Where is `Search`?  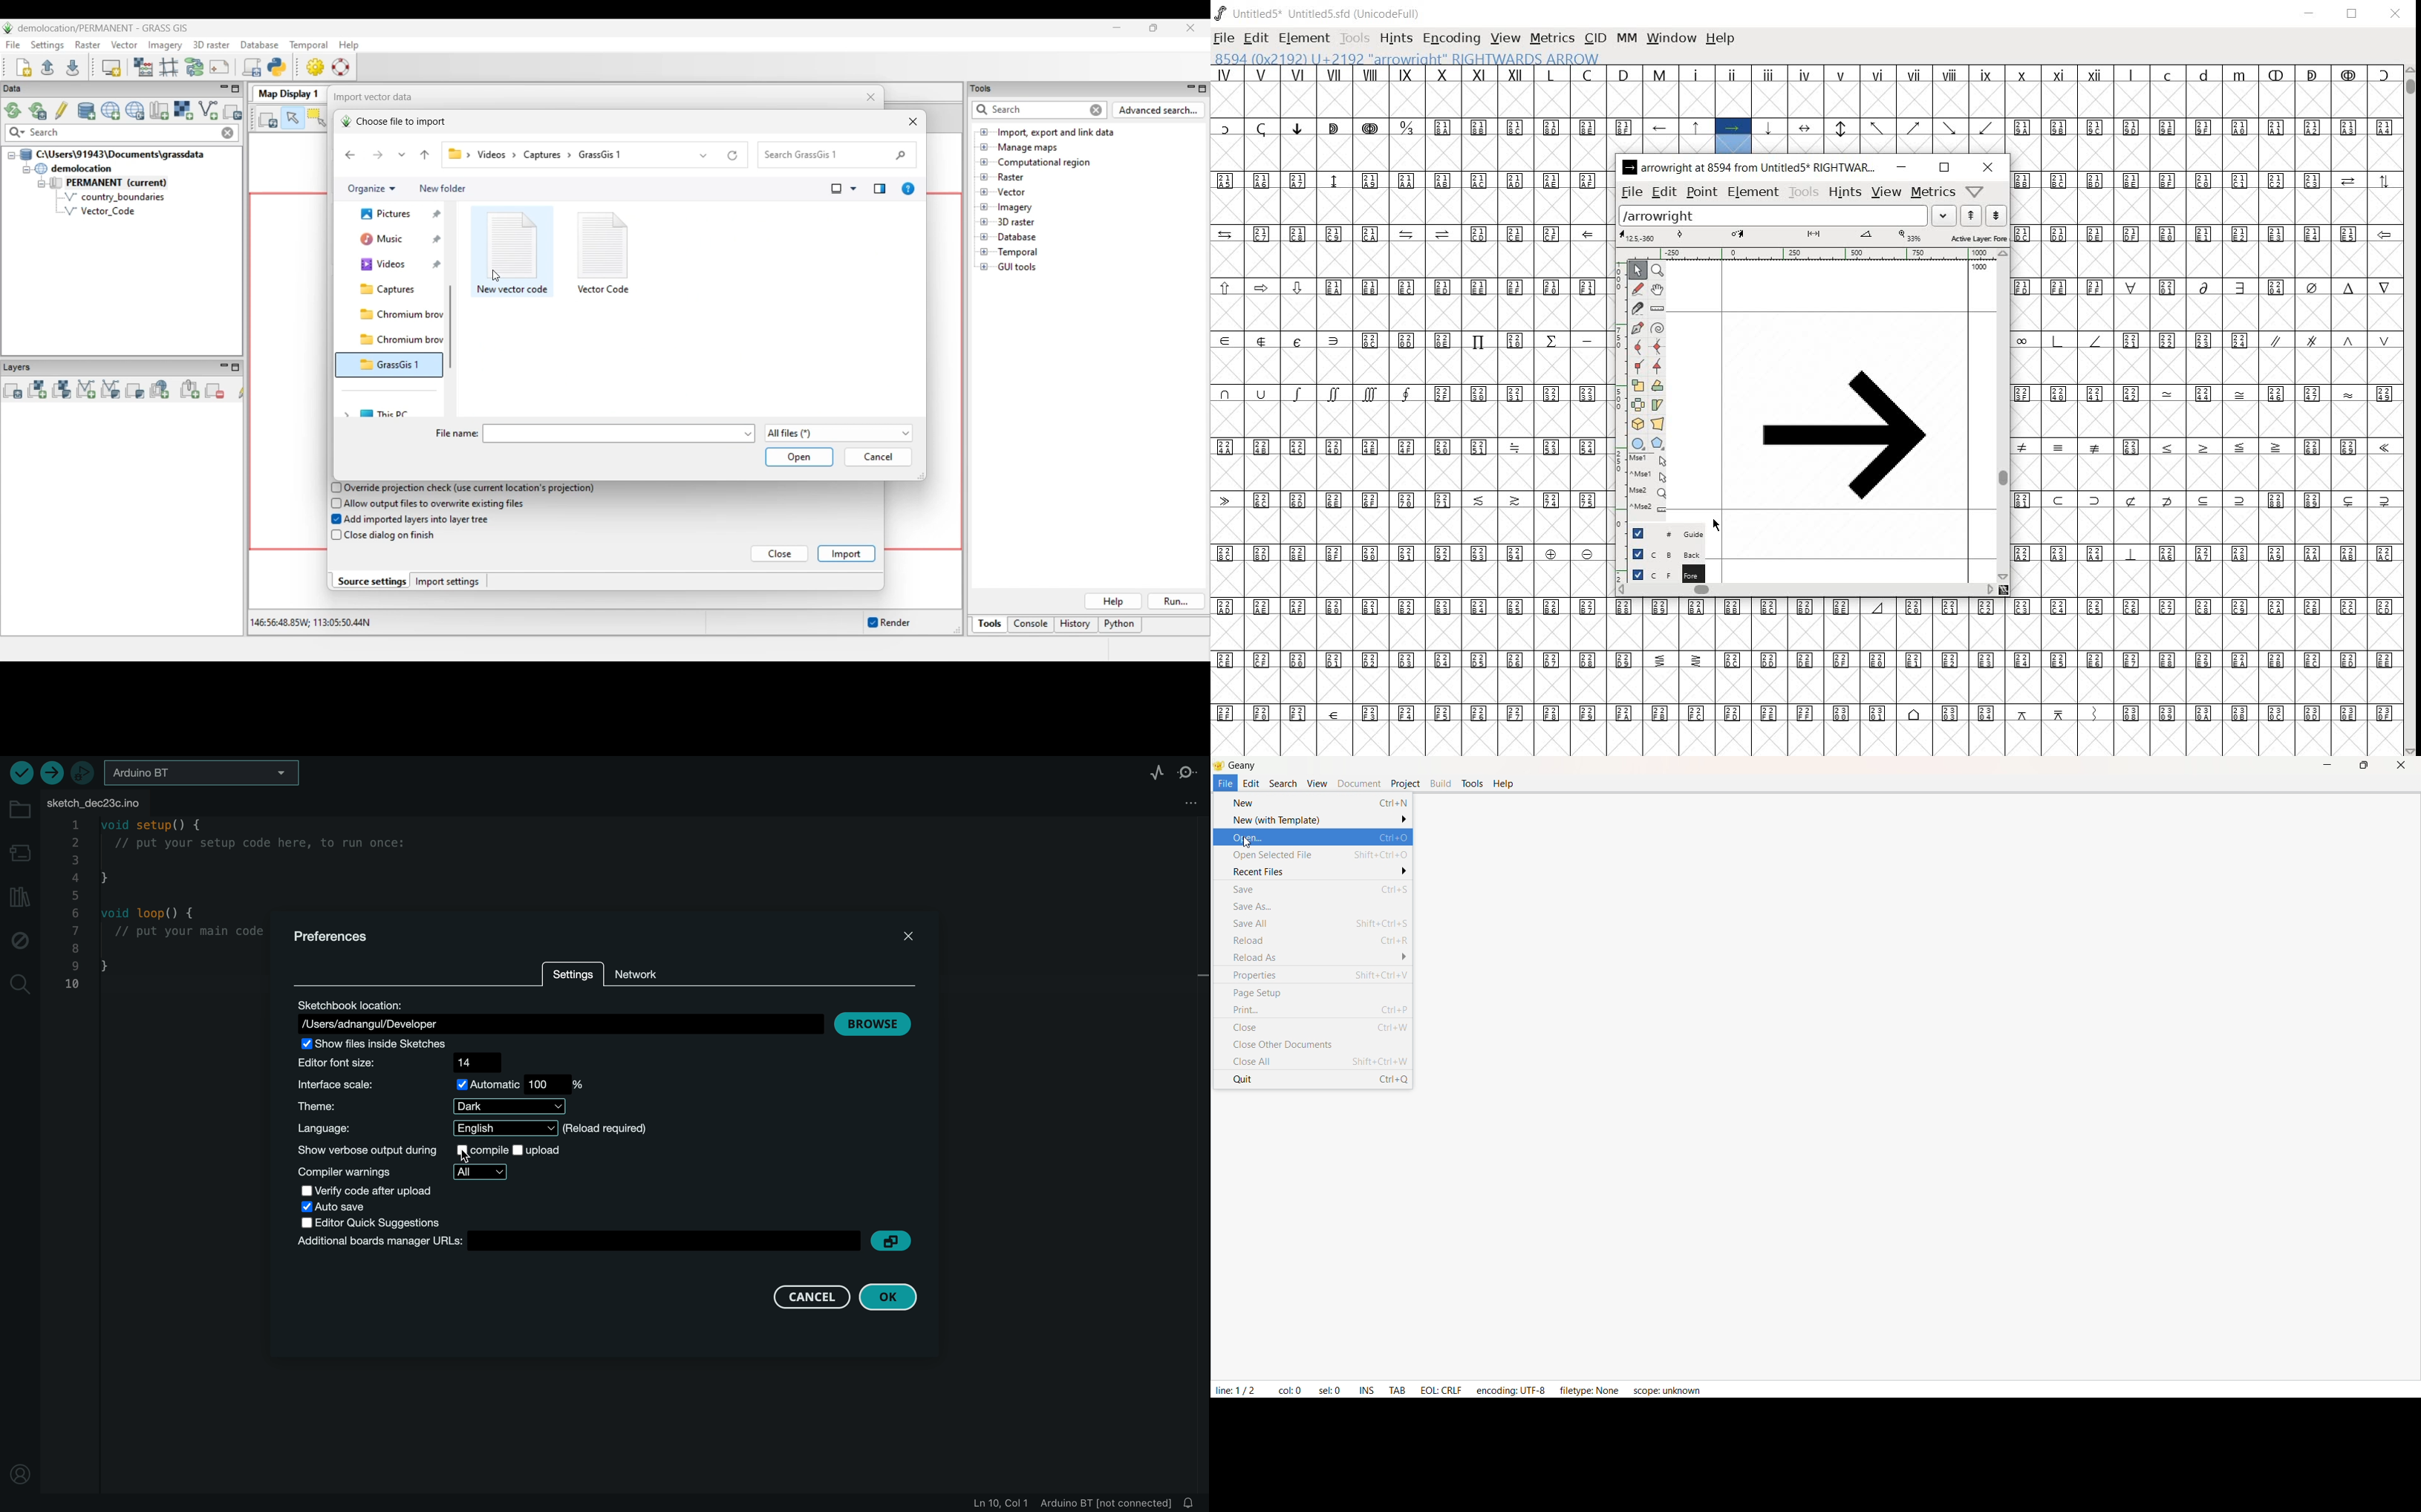
Search is located at coordinates (1283, 785).